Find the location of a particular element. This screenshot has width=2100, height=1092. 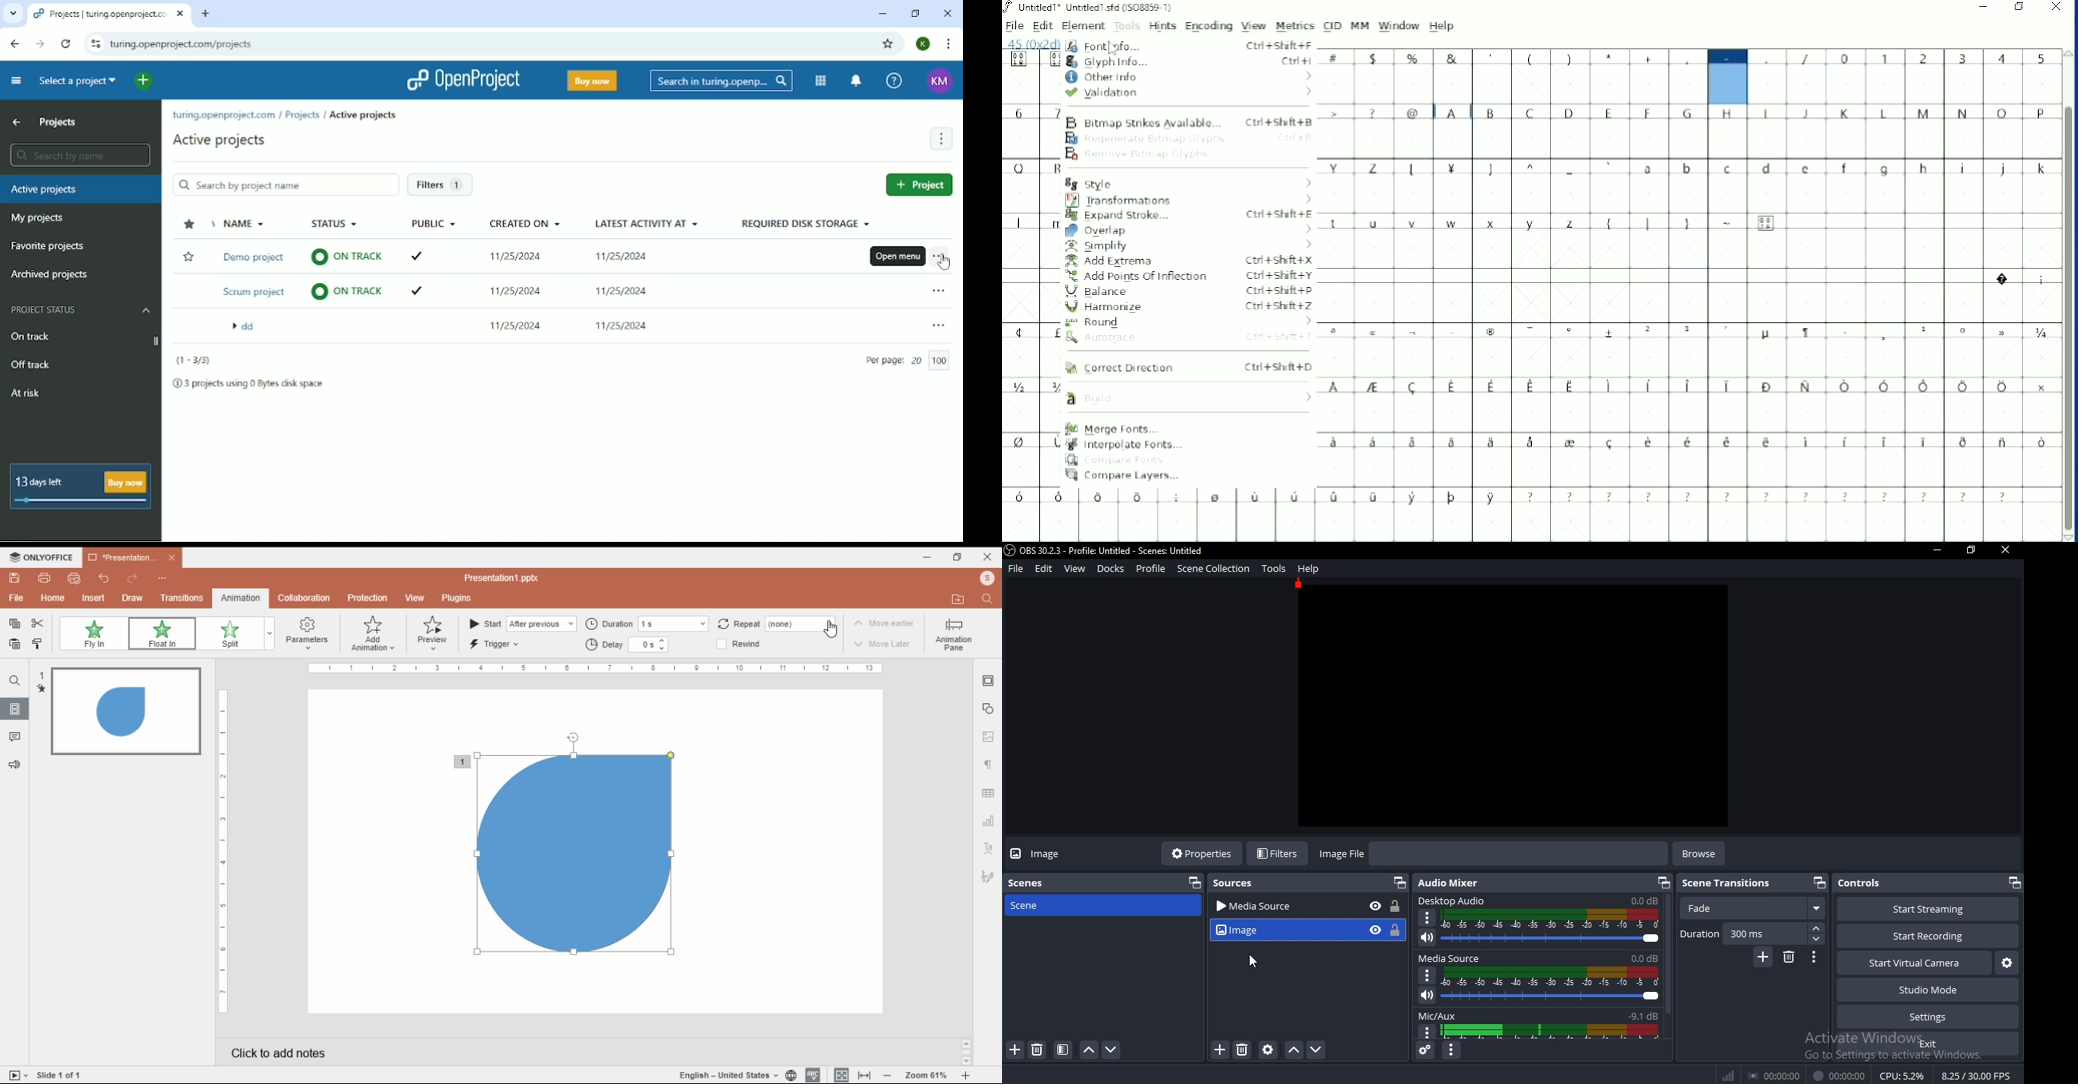

scene is located at coordinates (1063, 1050).